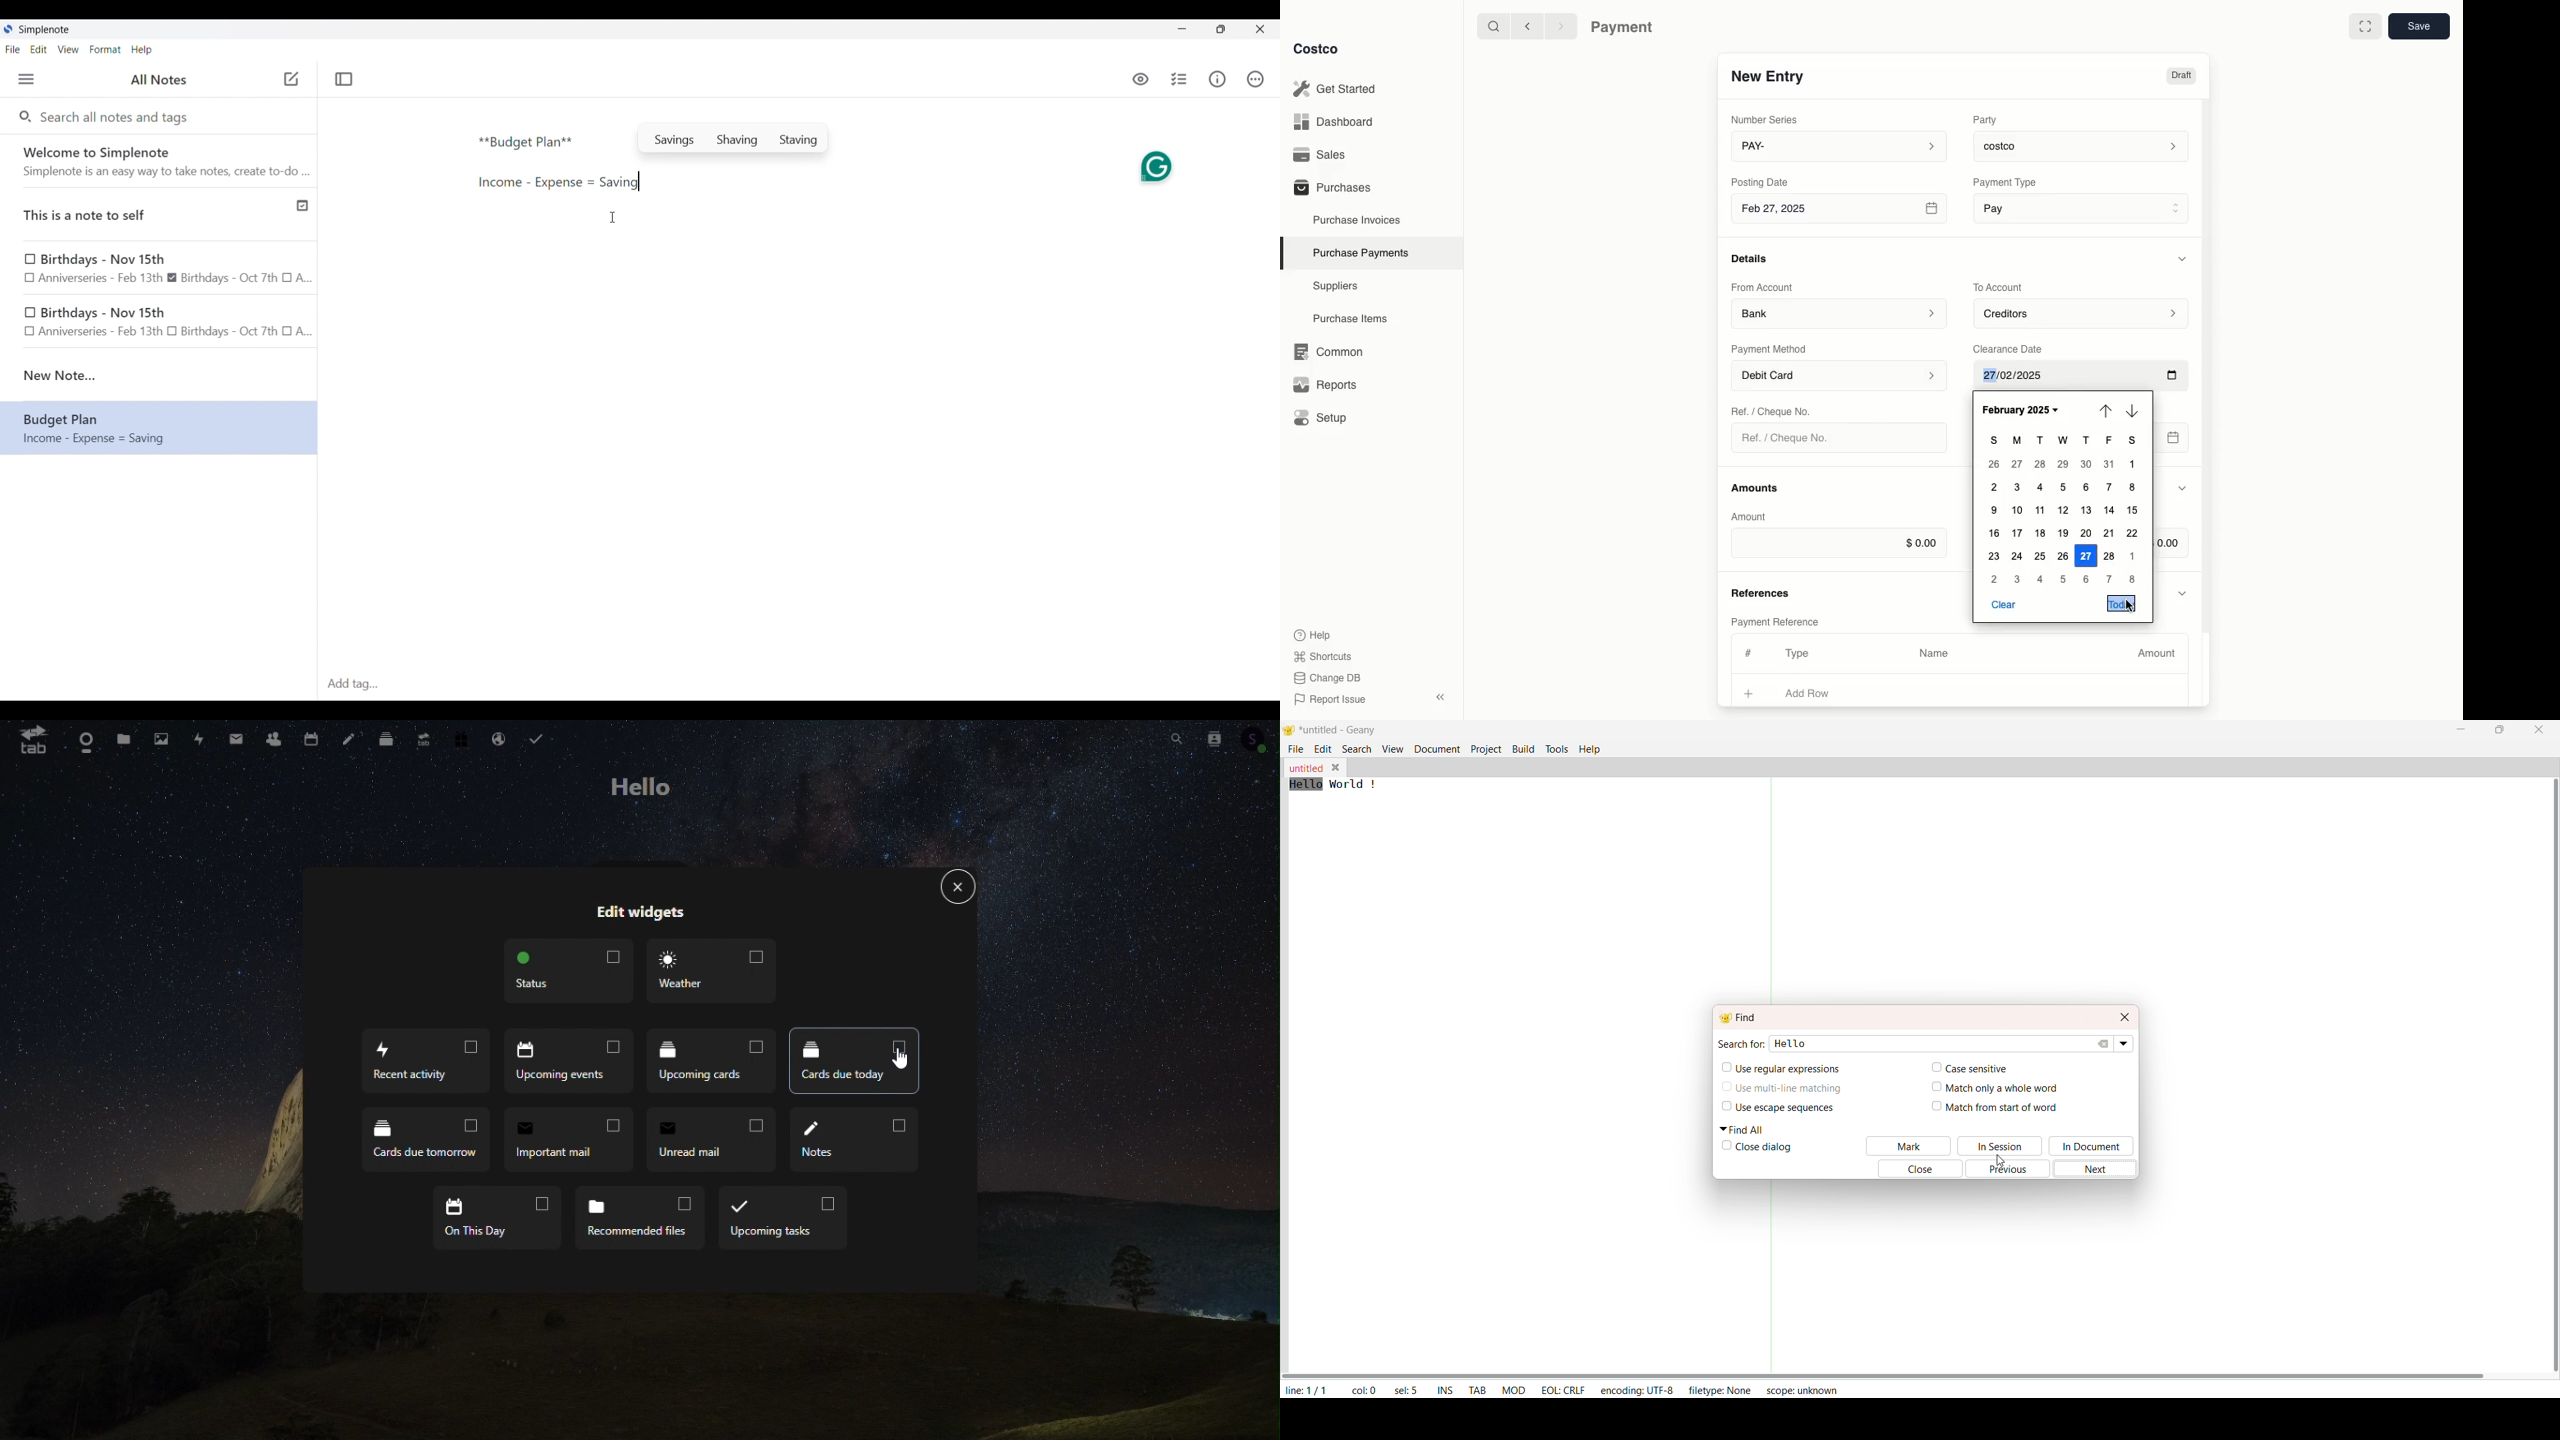 This screenshot has height=1456, width=2576. Describe the element at coordinates (2106, 409) in the screenshot. I see `Previous` at that location.